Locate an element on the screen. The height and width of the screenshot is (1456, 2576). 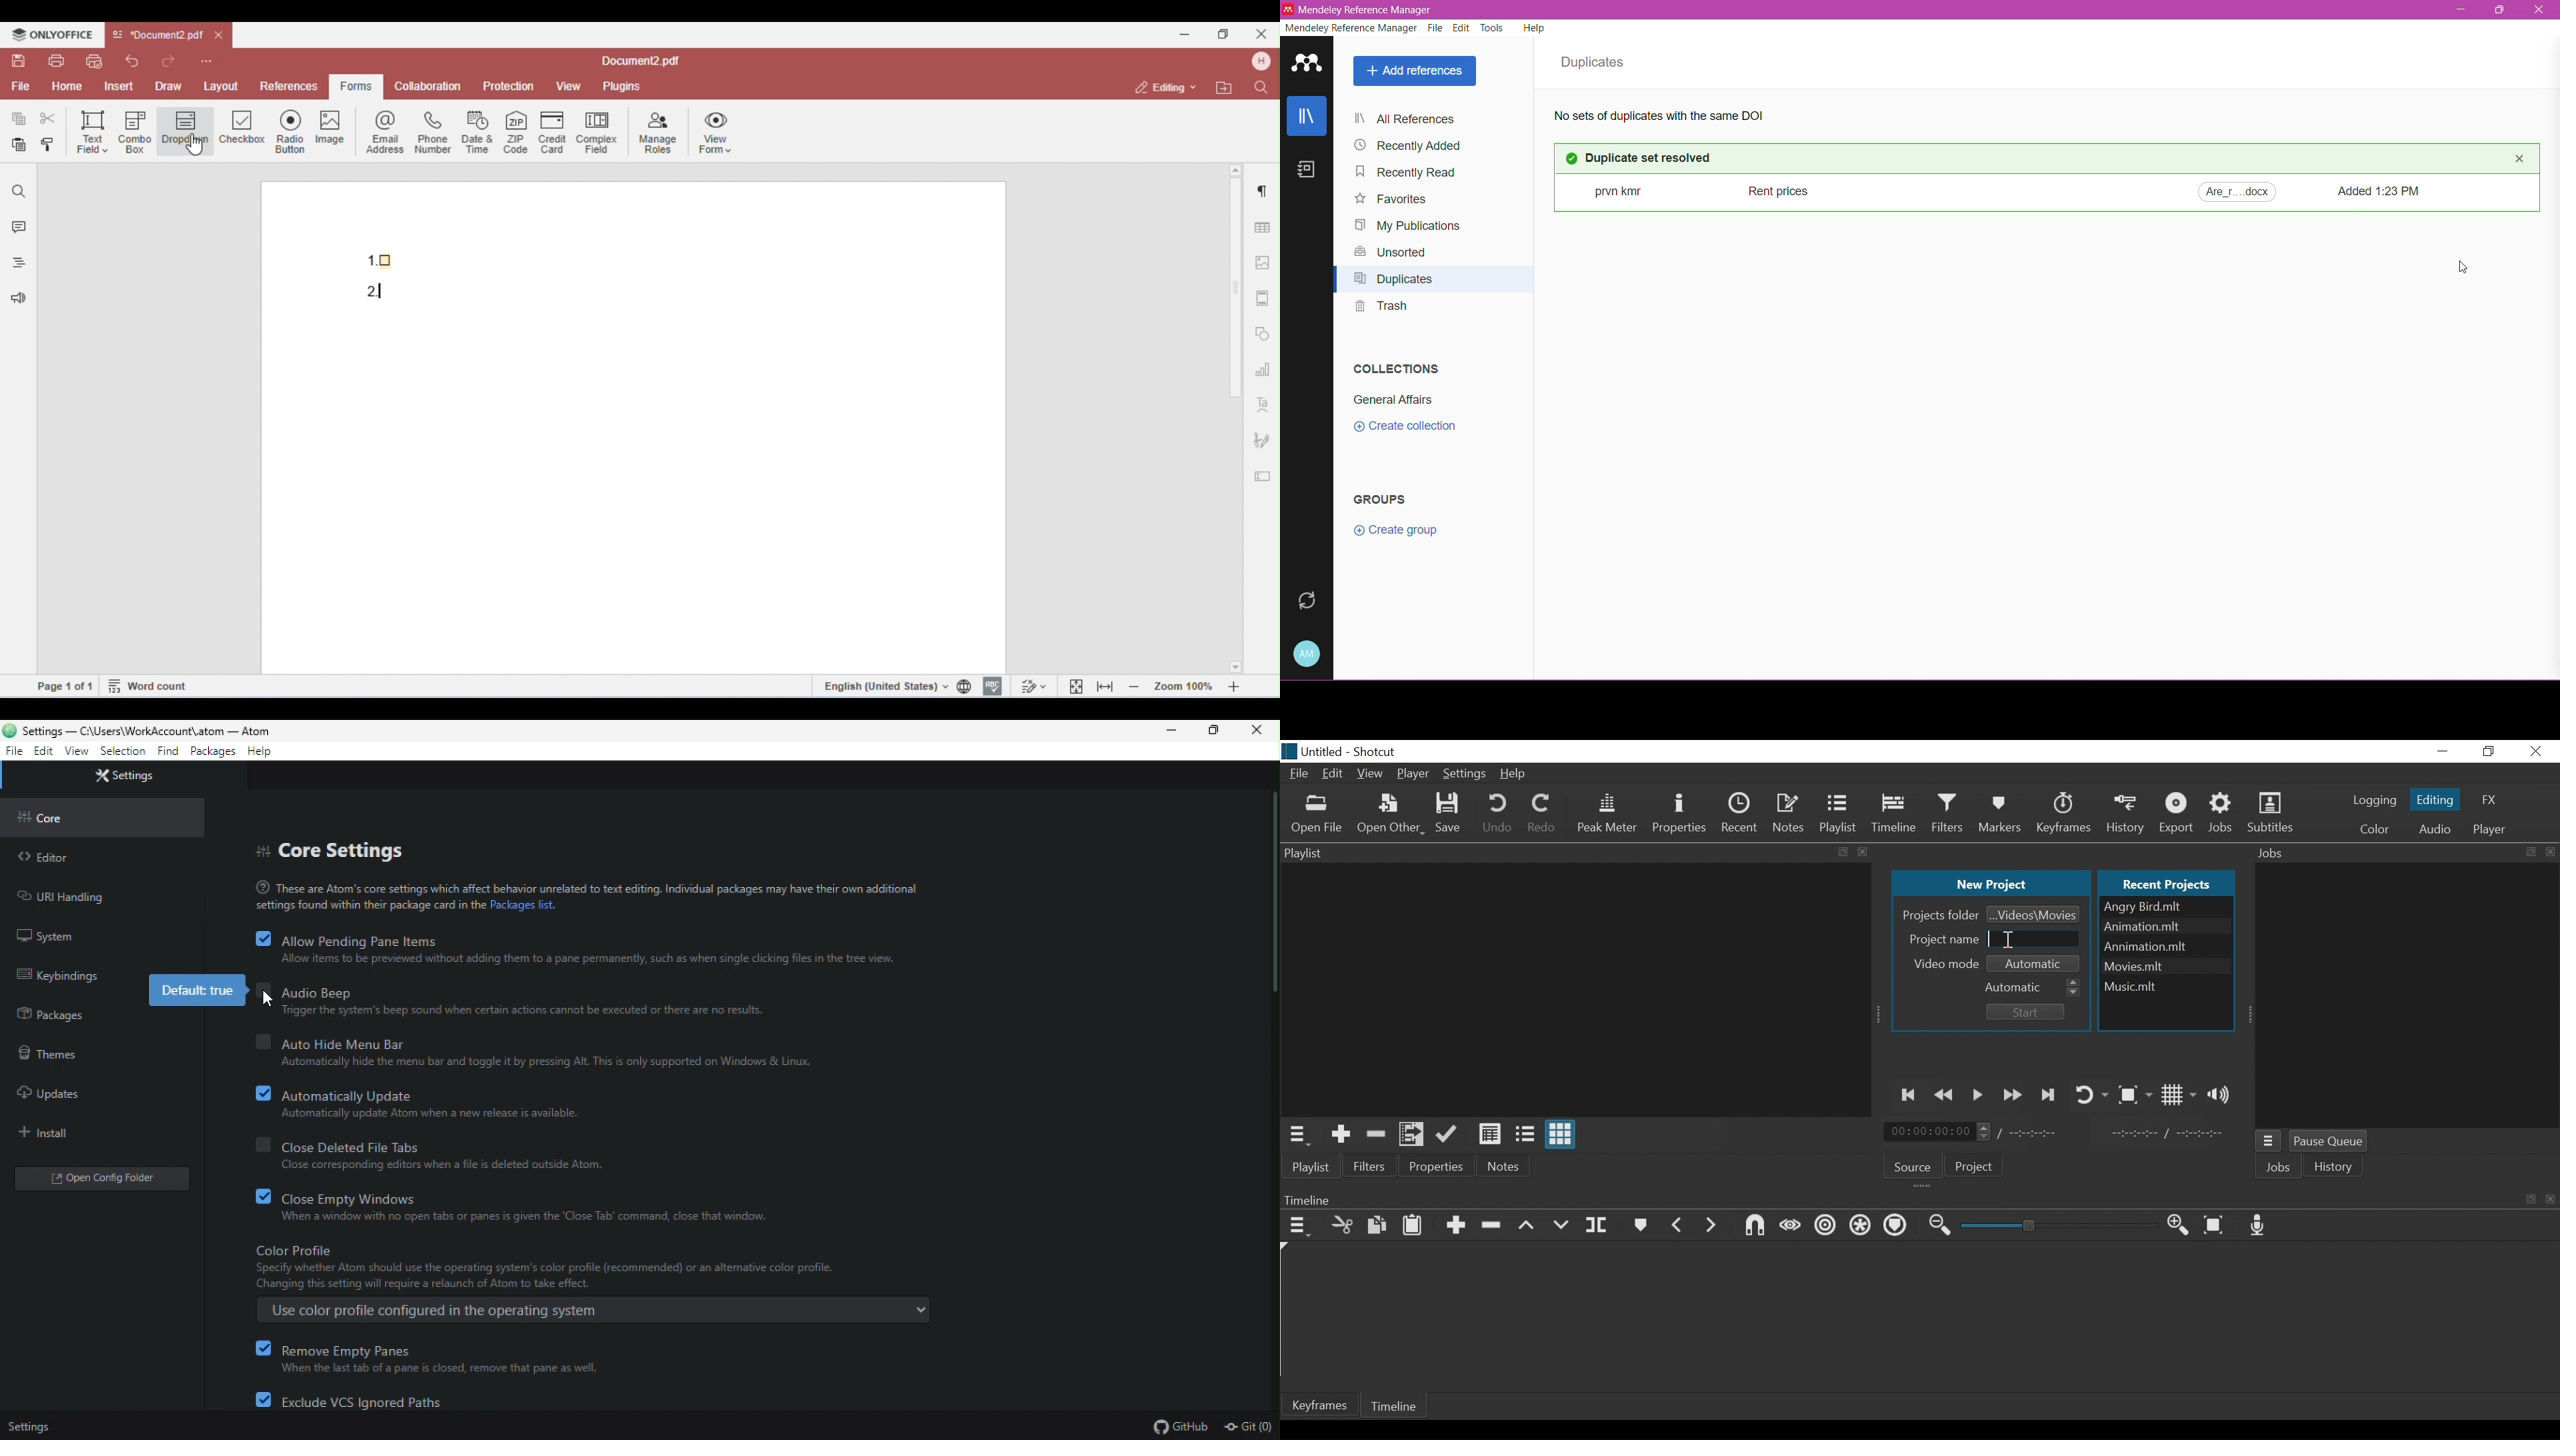
Automatic is located at coordinates (2037, 962).